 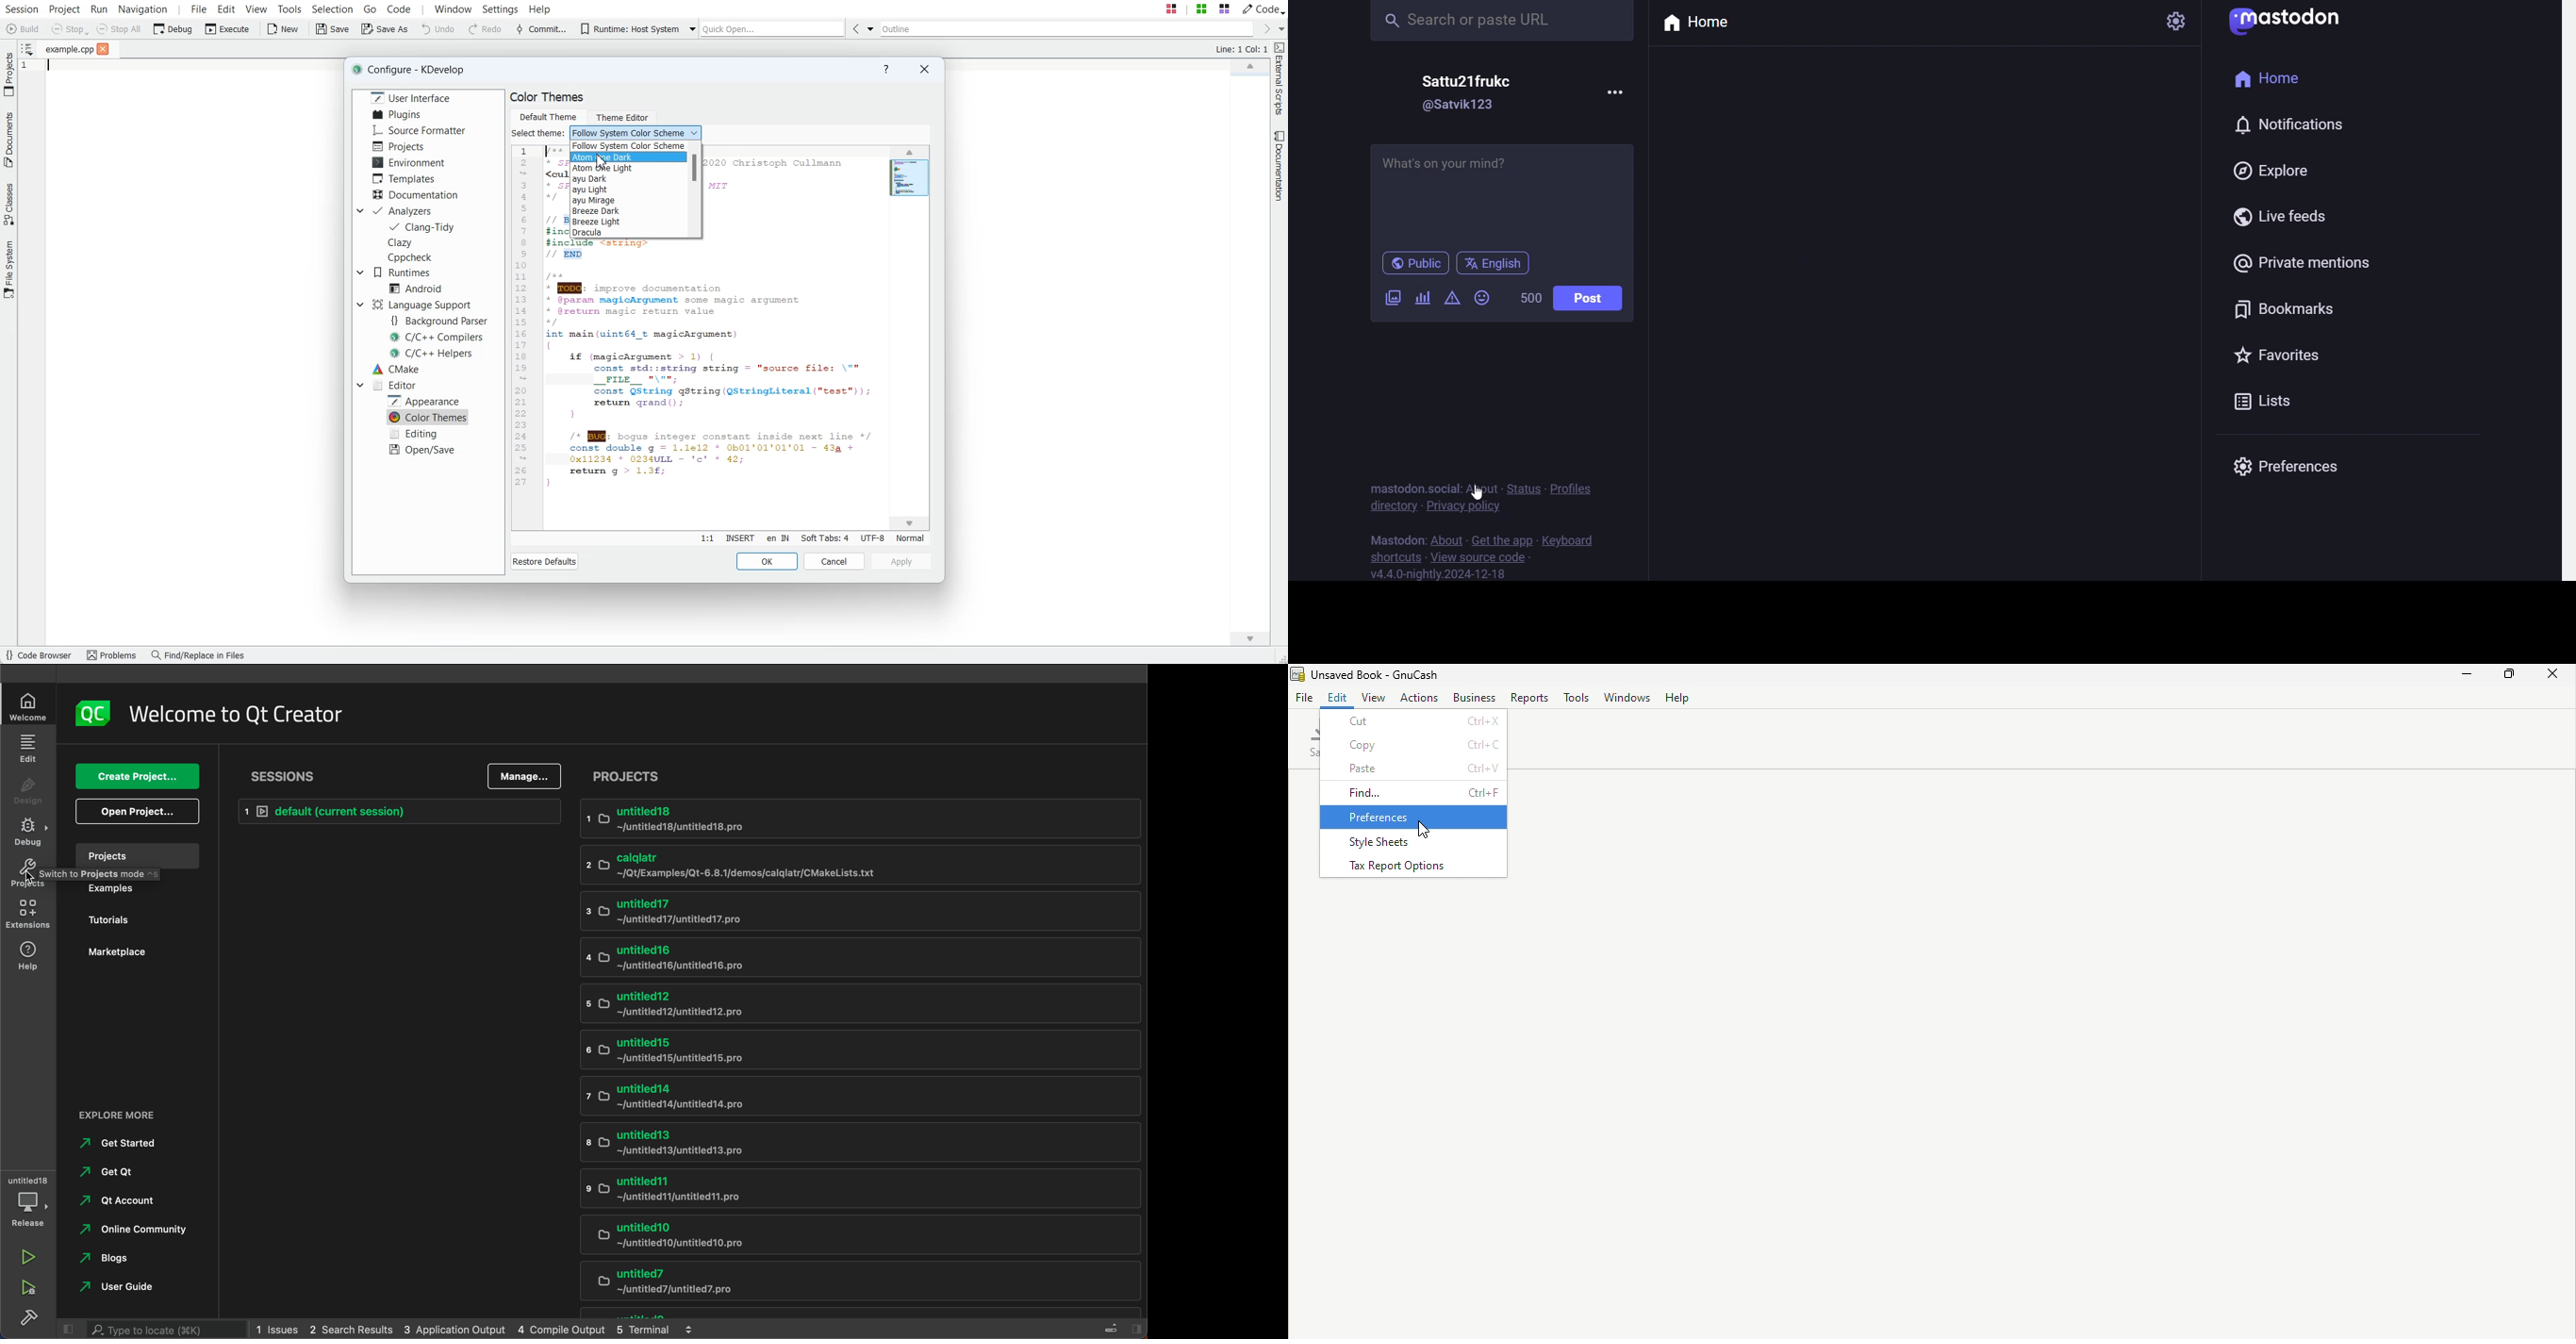 What do you see at coordinates (1485, 299) in the screenshot?
I see `emoji` at bounding box center [1485, 299].